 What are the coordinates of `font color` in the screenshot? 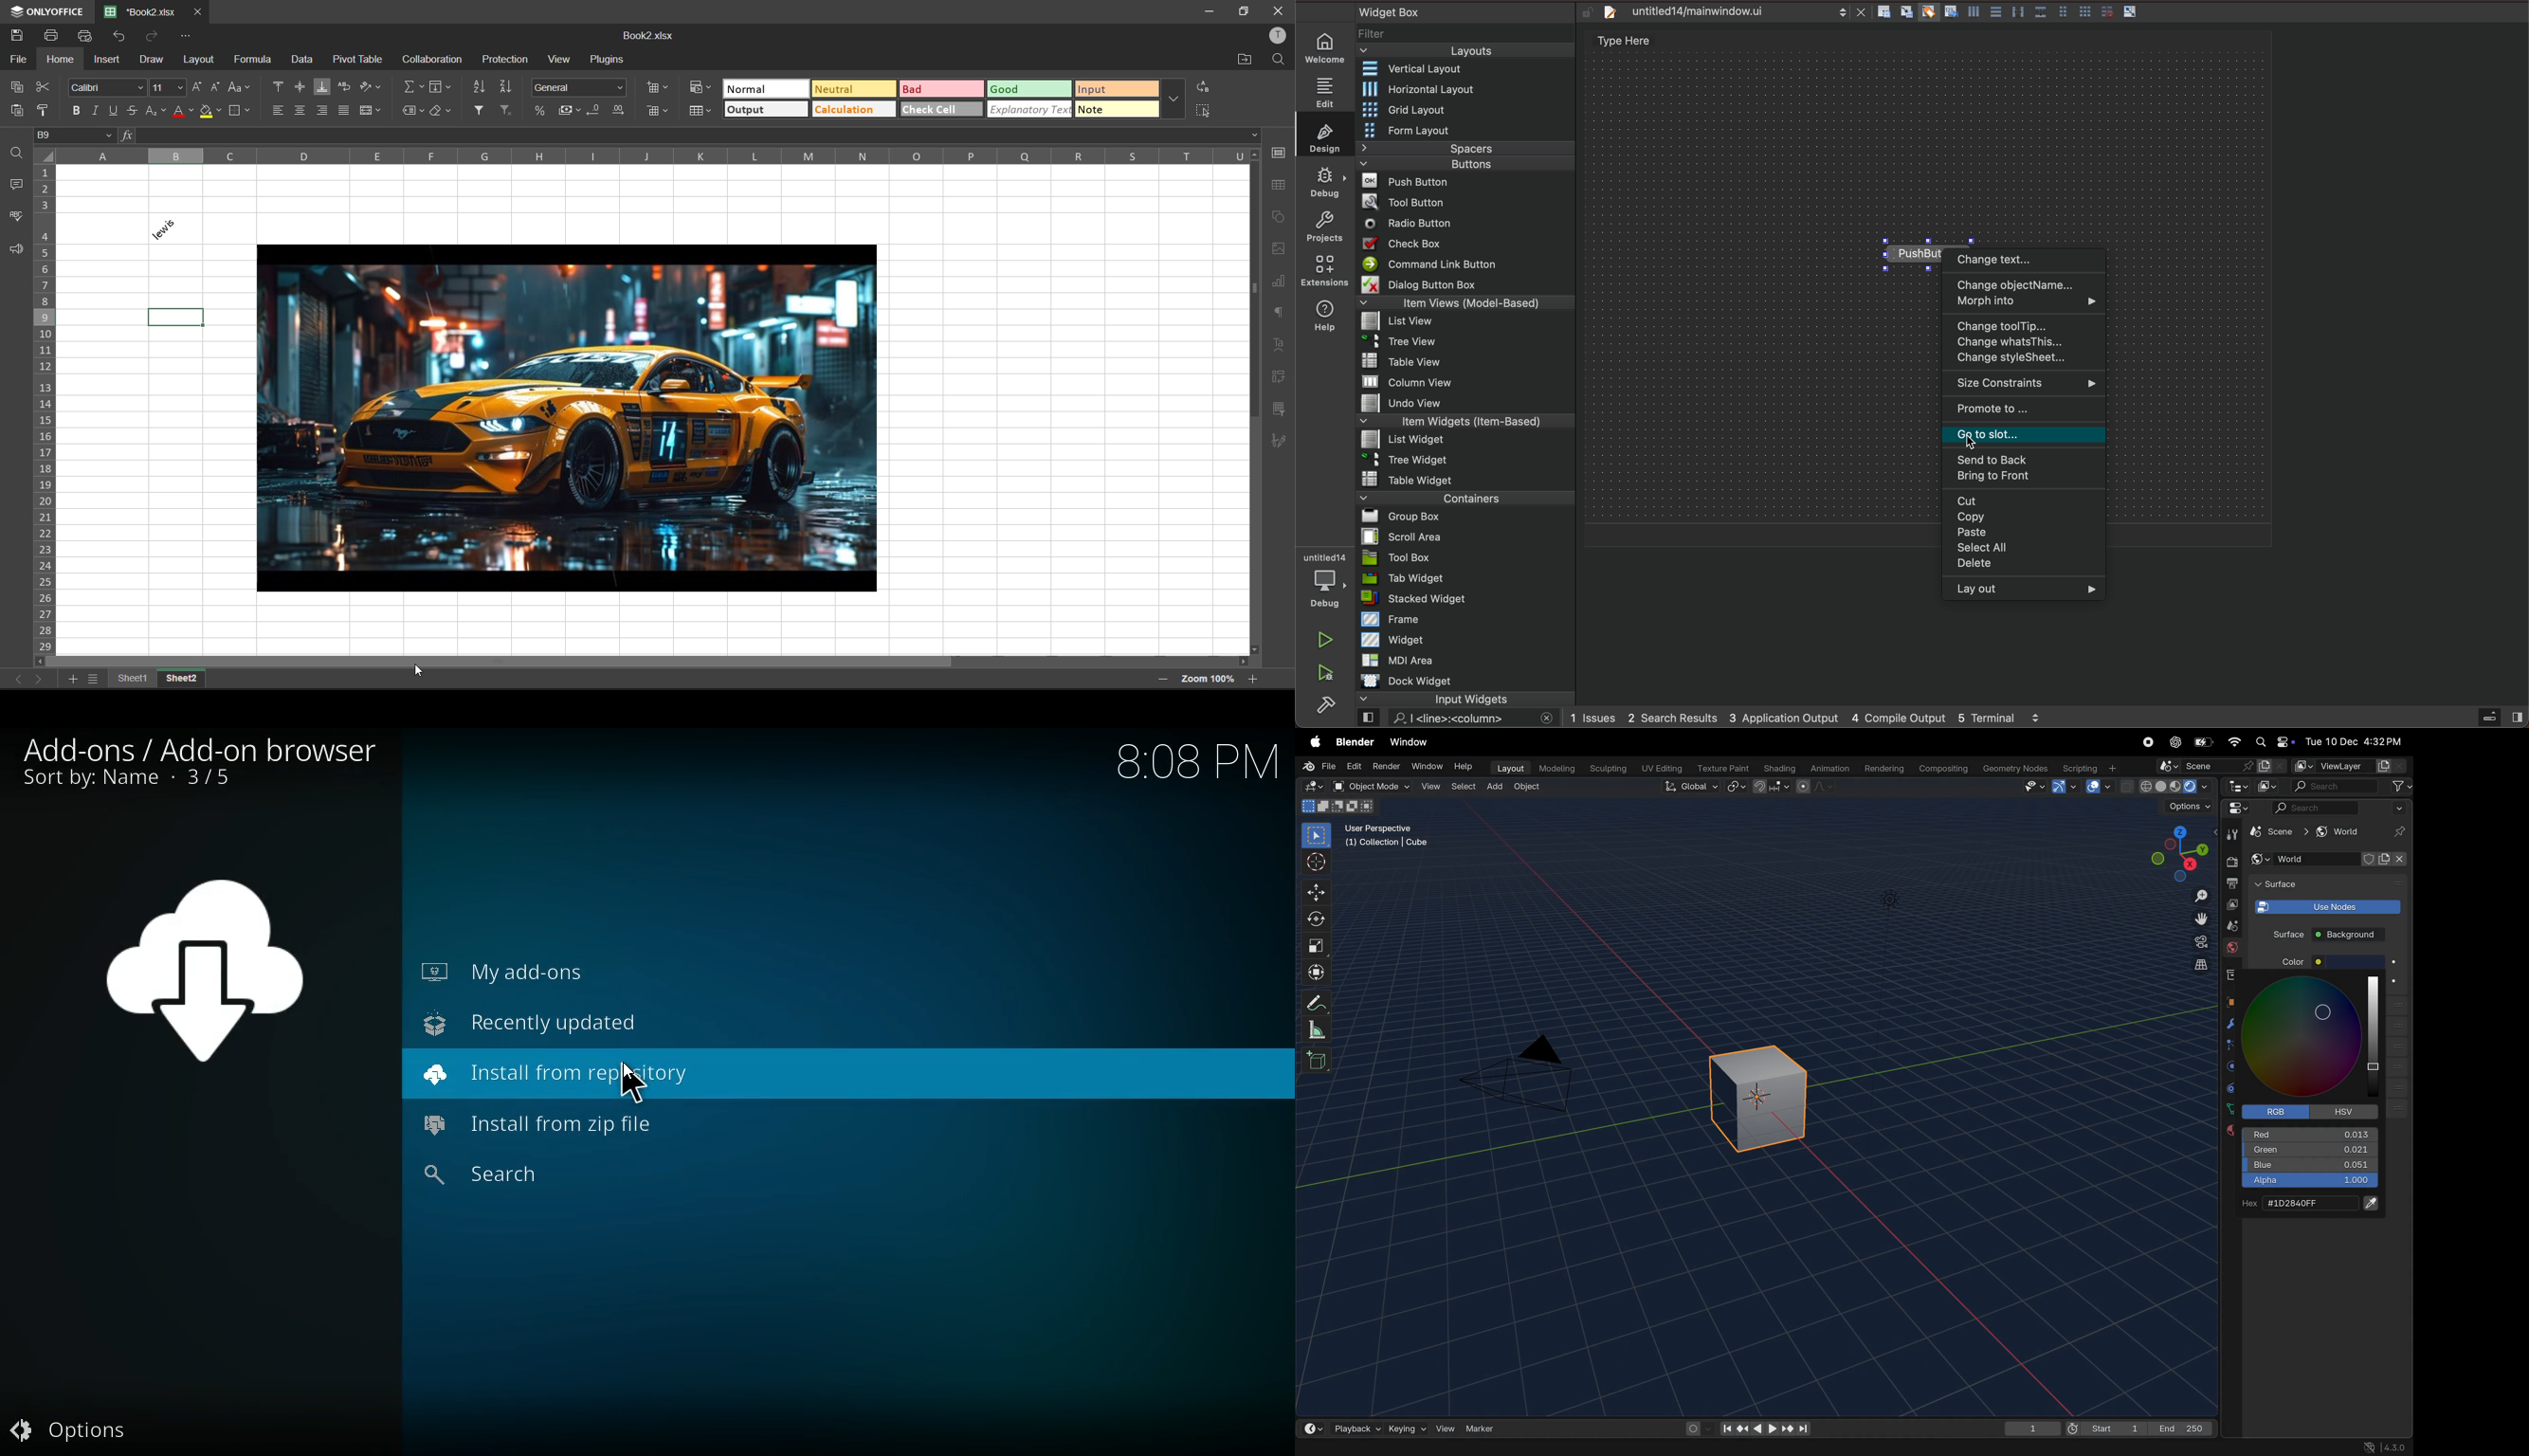 It's located at (184, 111).